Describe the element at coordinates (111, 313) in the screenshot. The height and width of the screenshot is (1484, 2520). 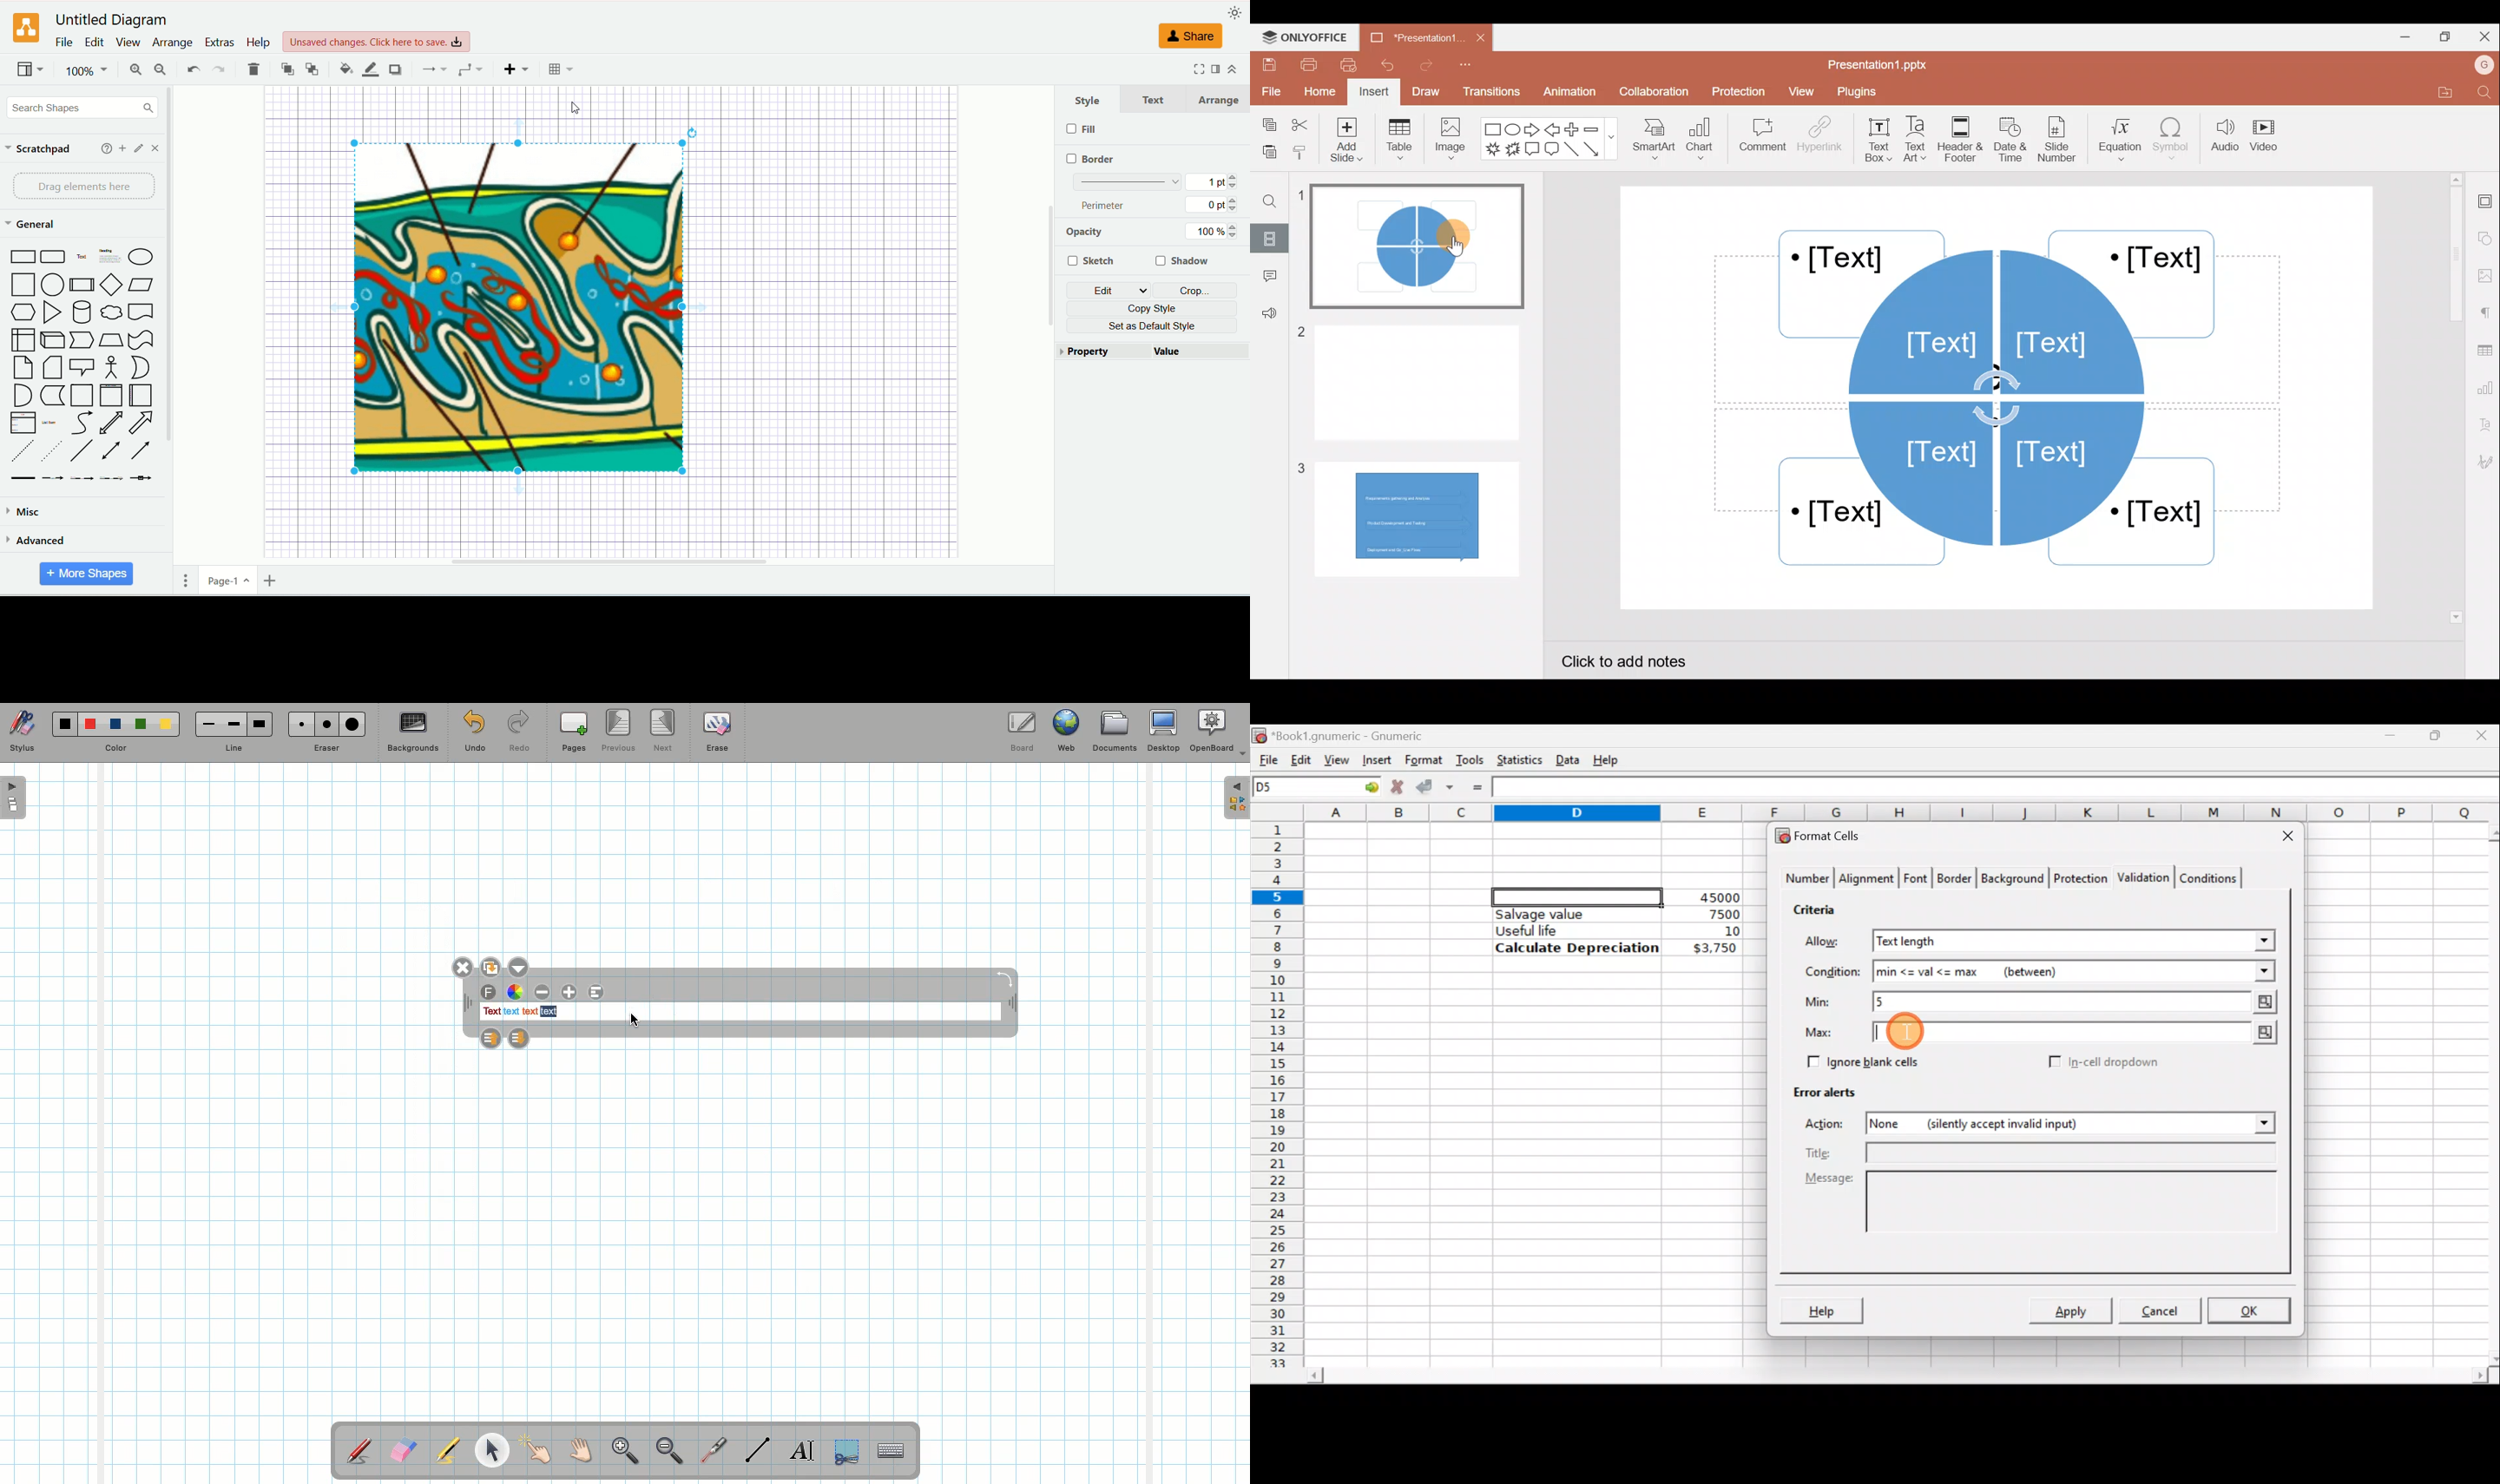
I see `Thought Bubble` at that location.